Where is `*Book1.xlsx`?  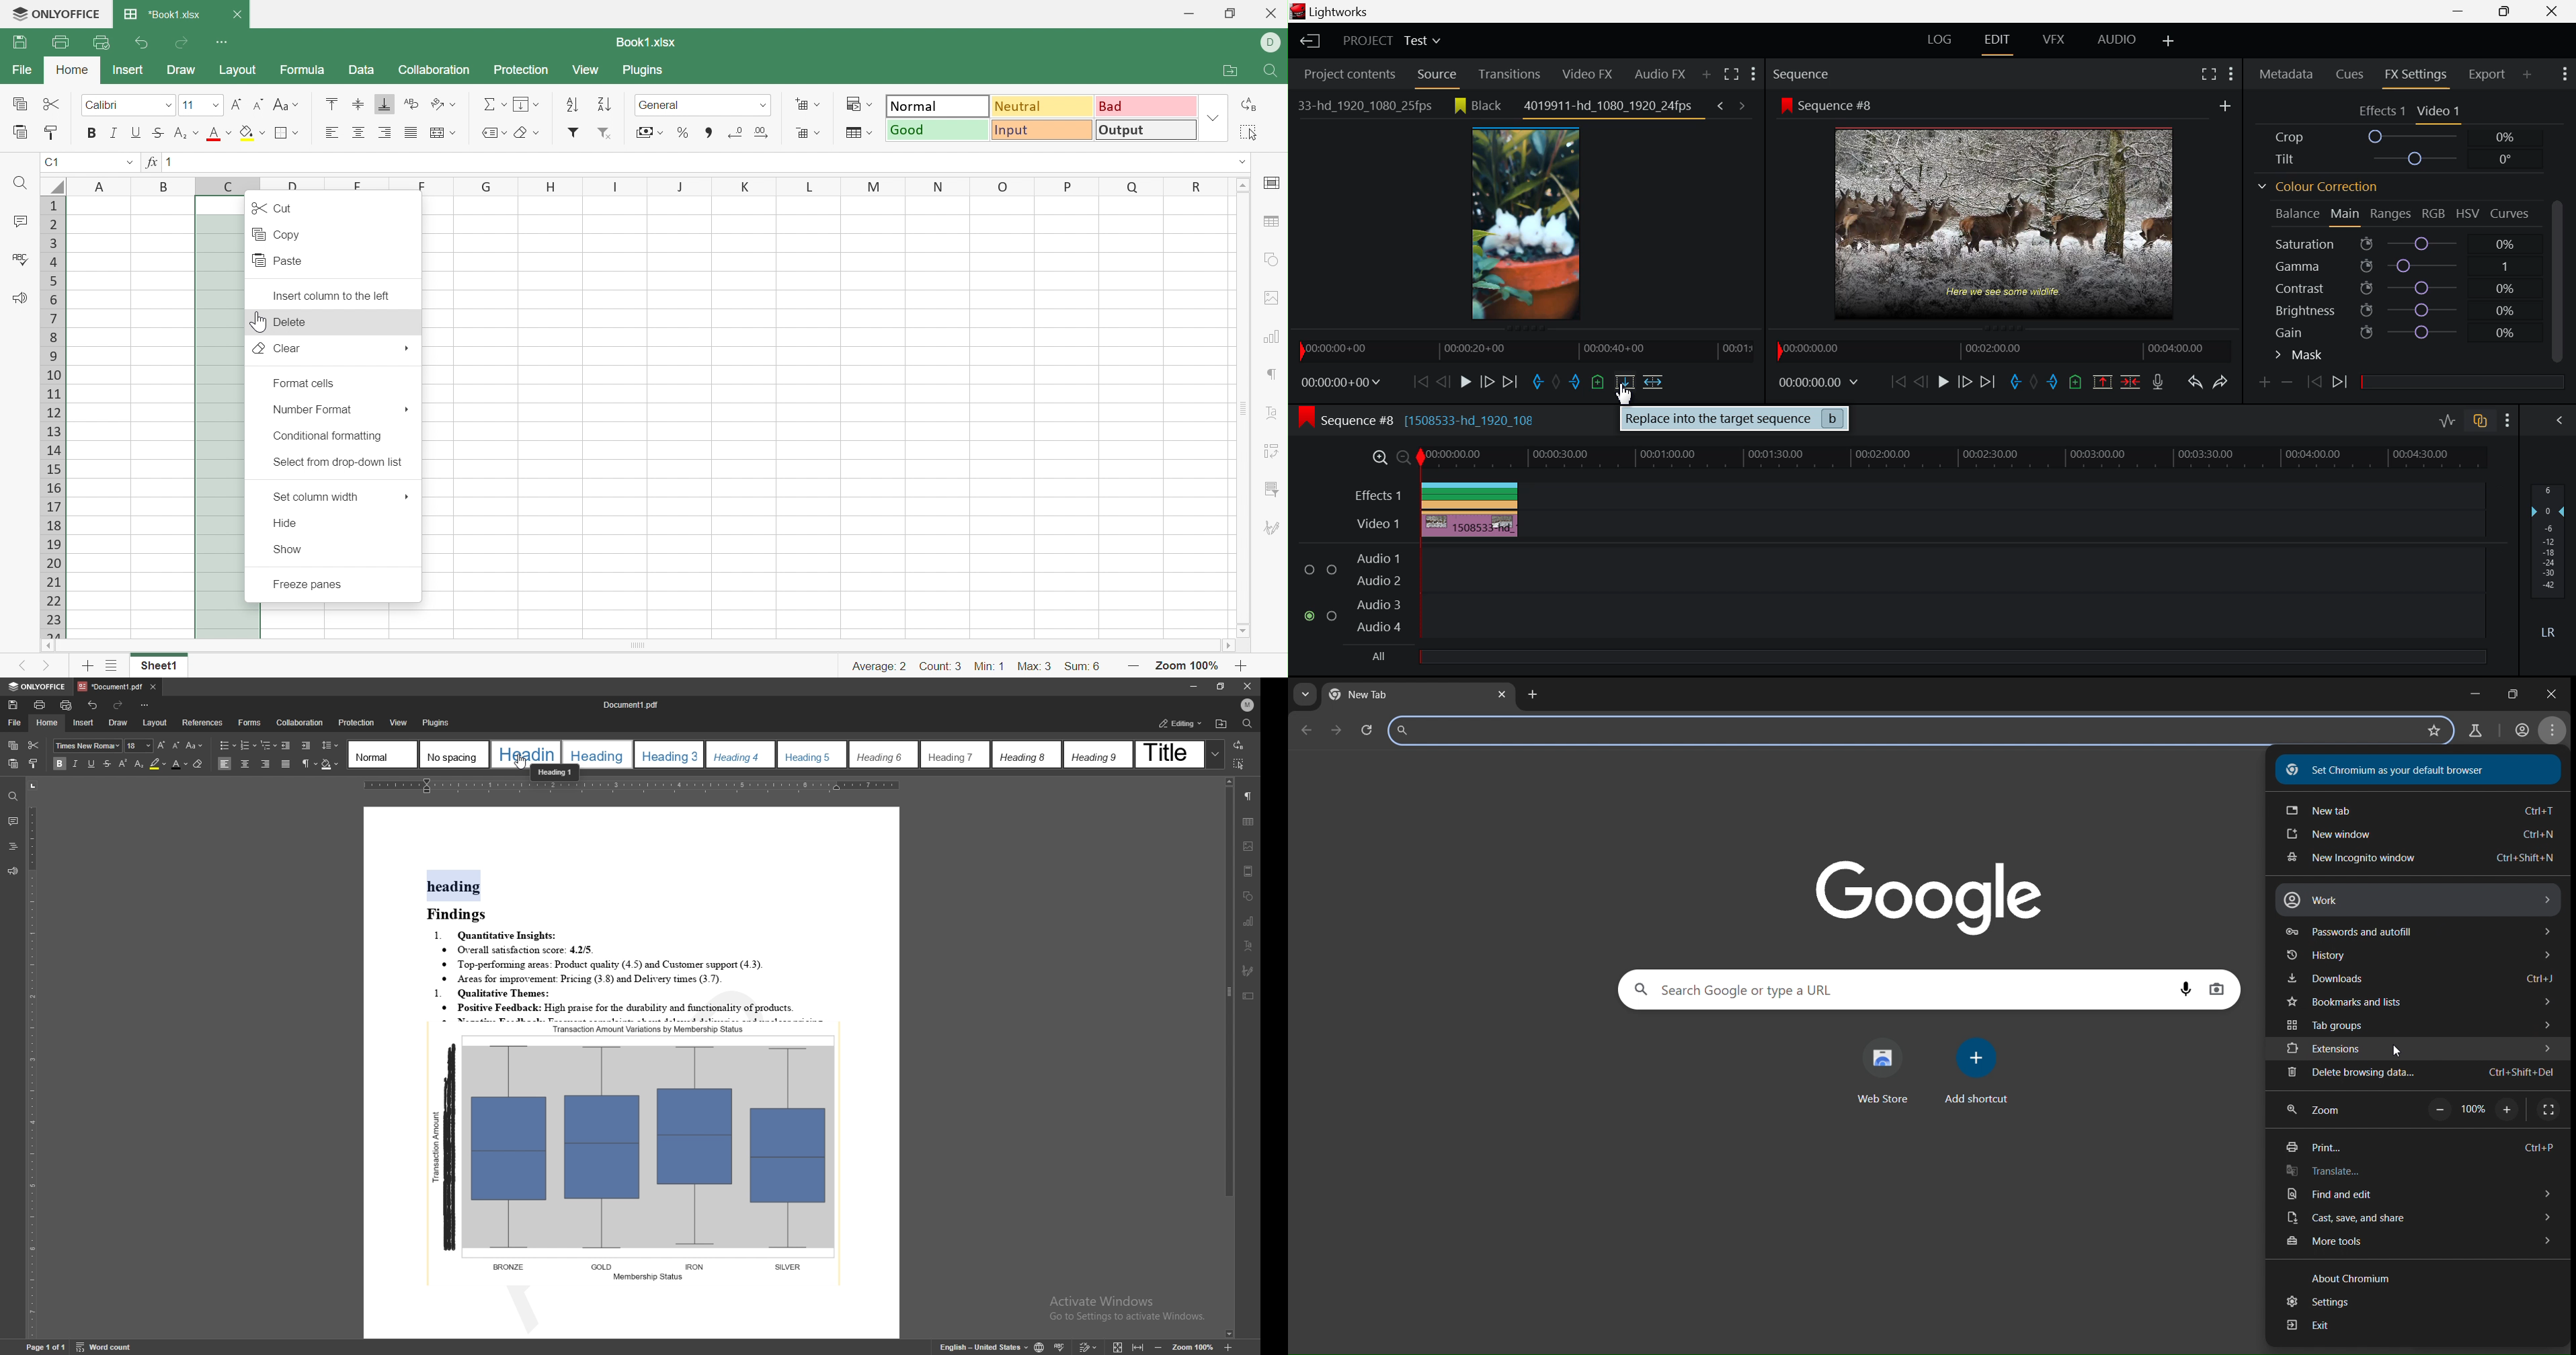 *Book1.xlsx is located at coordinates (163, 15).